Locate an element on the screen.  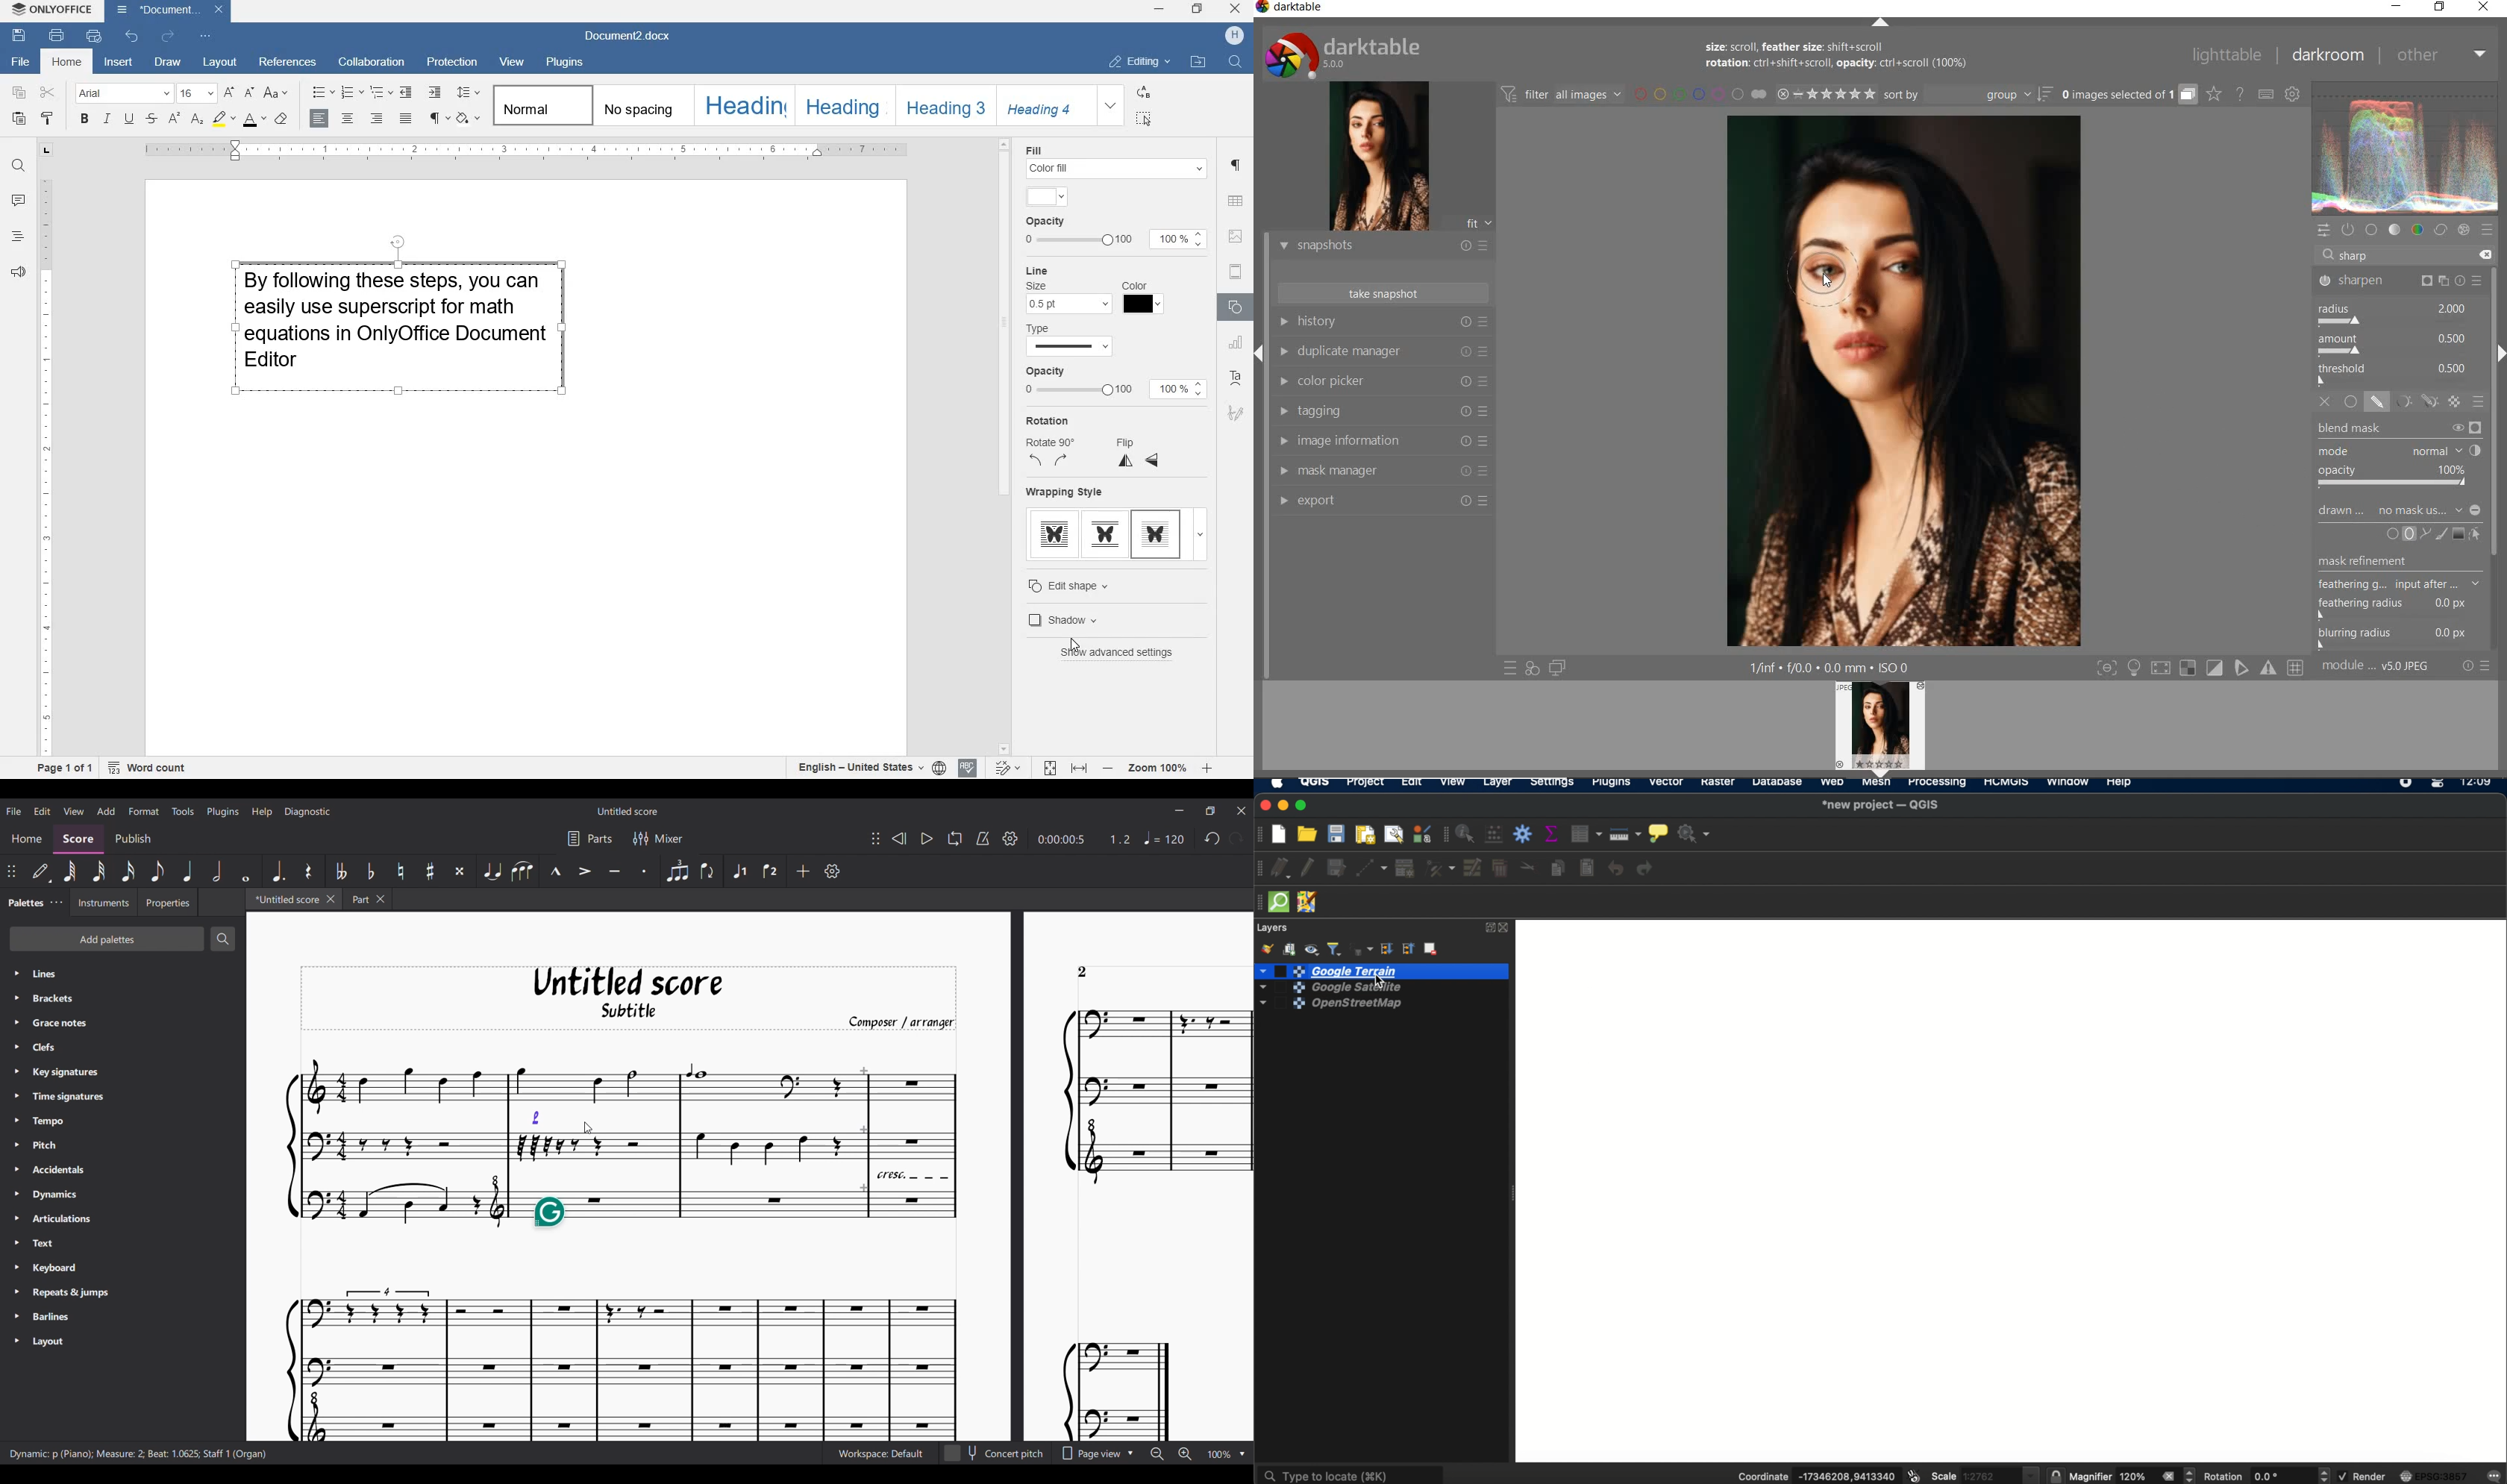
Add menu is located at coordinates (106, 811).